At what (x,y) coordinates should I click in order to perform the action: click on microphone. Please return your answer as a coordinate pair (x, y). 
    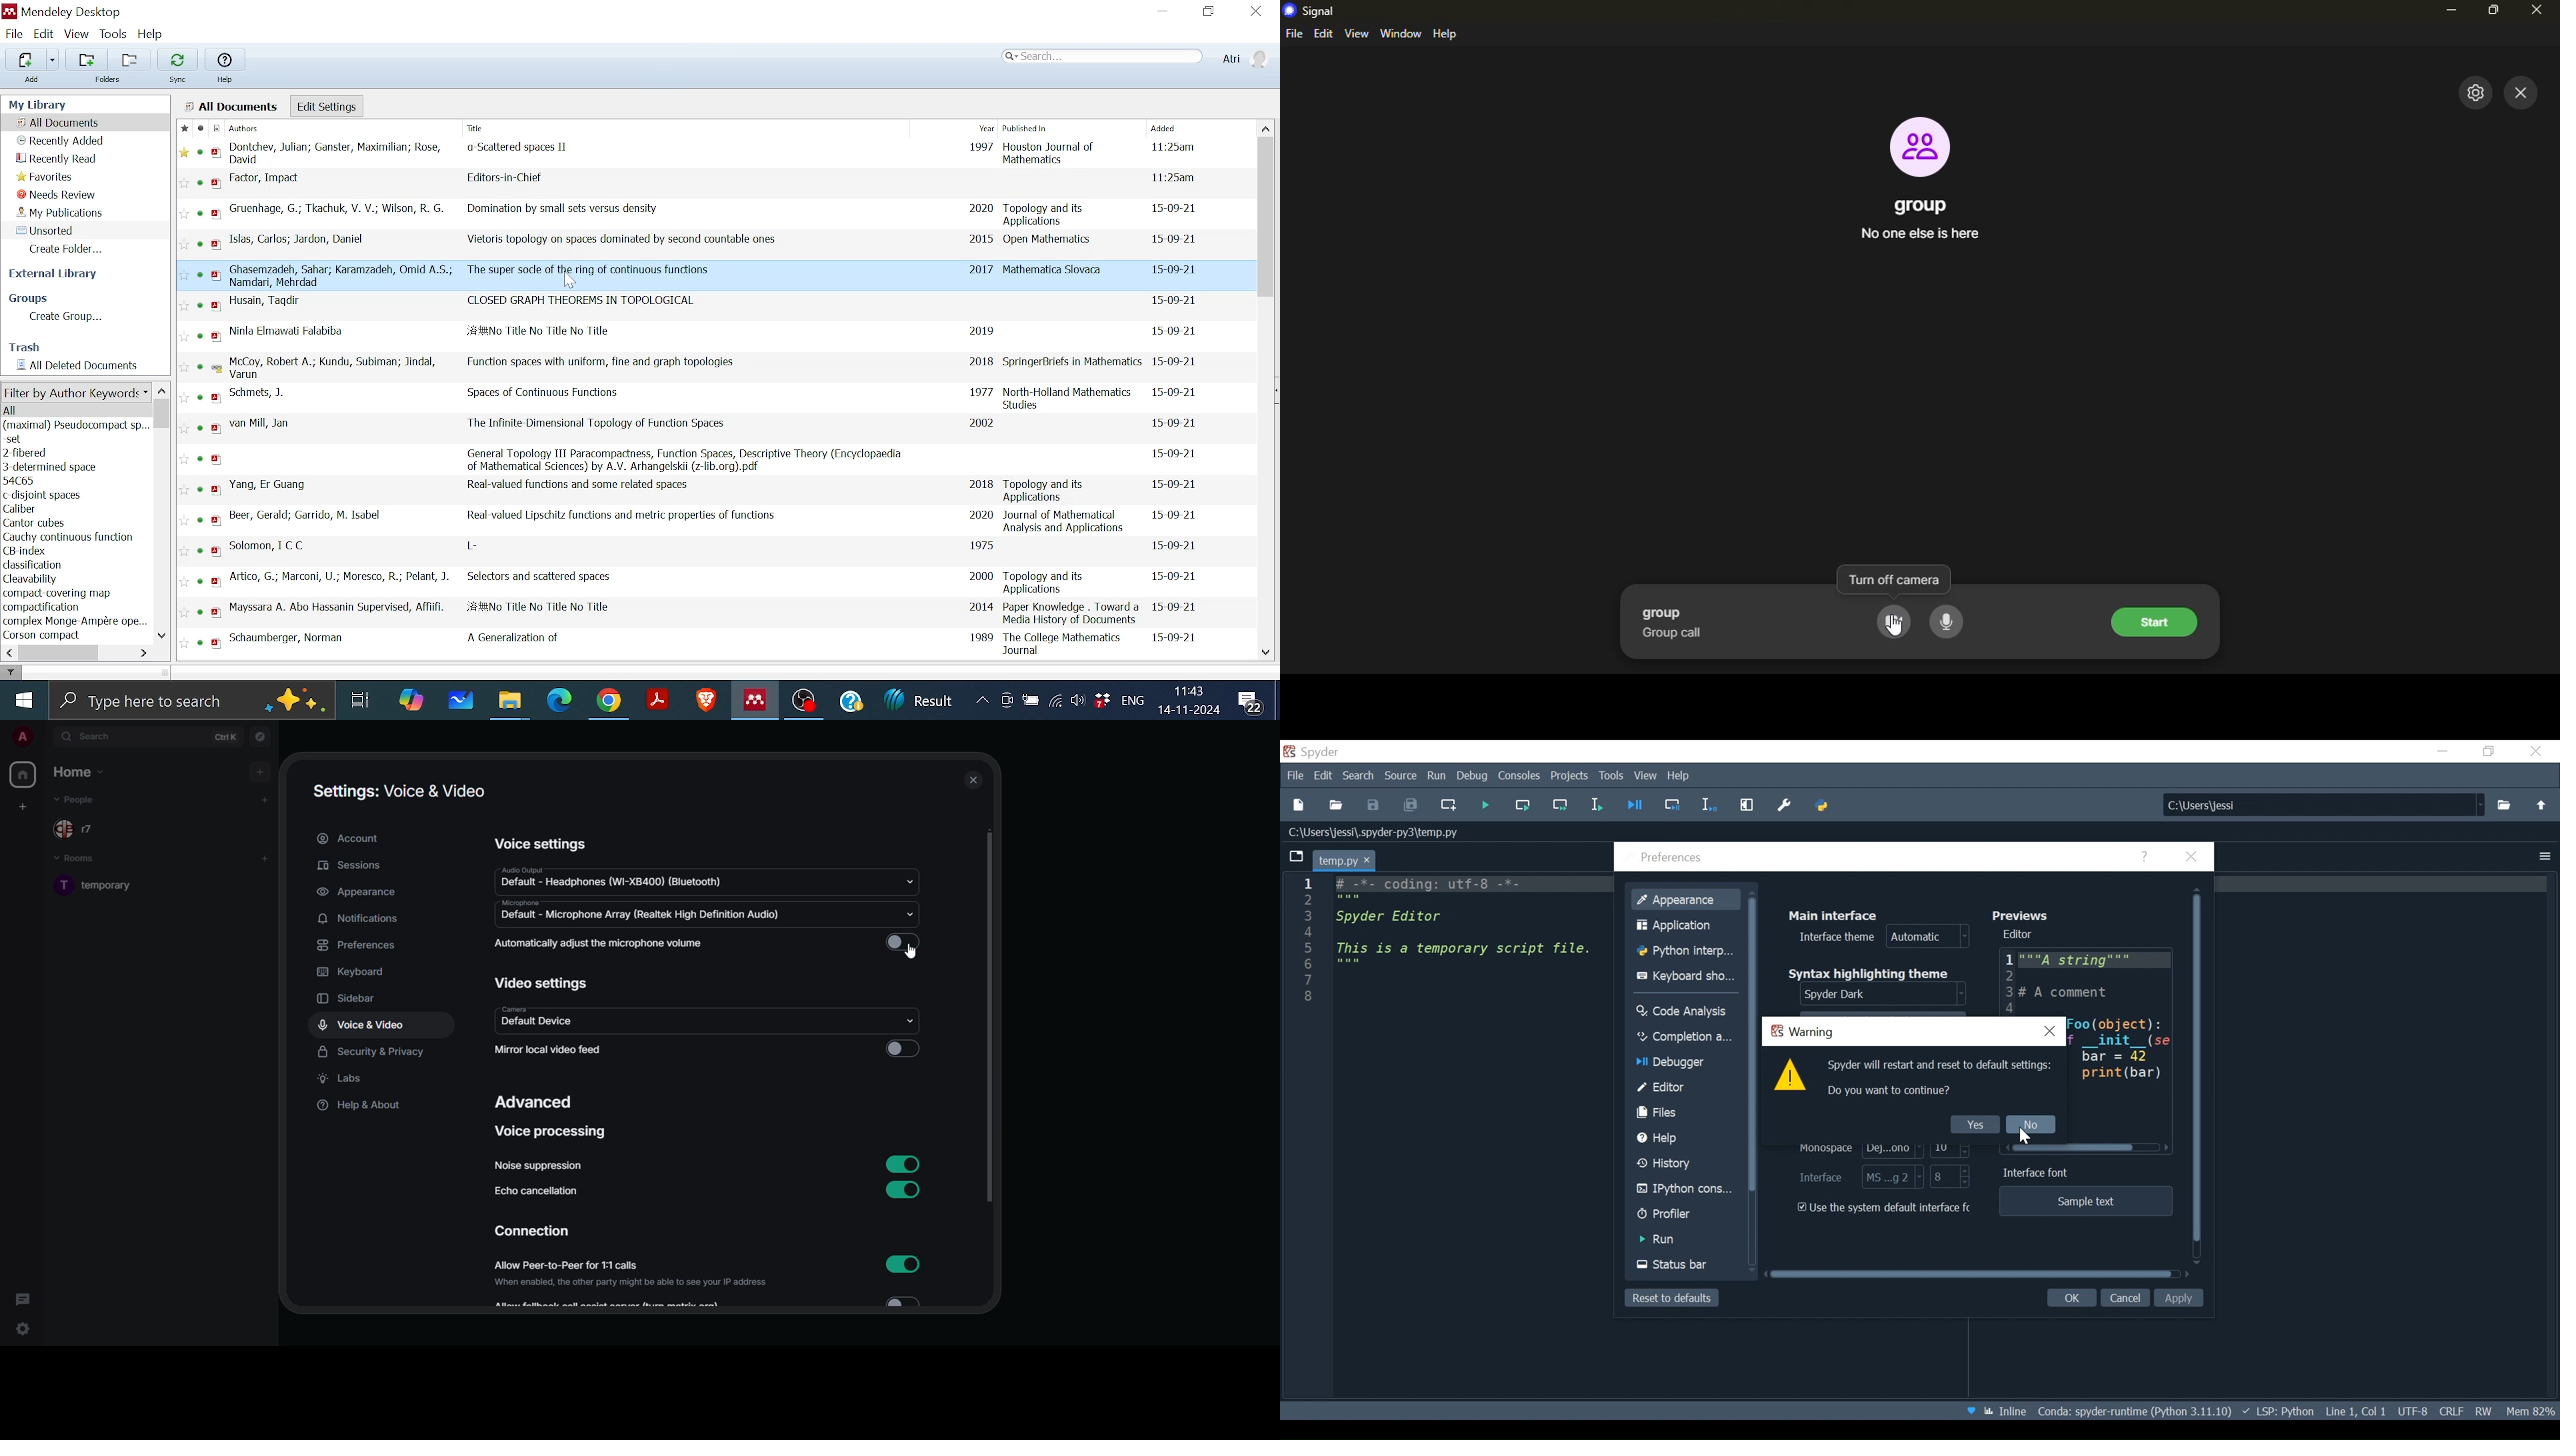
    Looking at the image, I should click on (528, 903).